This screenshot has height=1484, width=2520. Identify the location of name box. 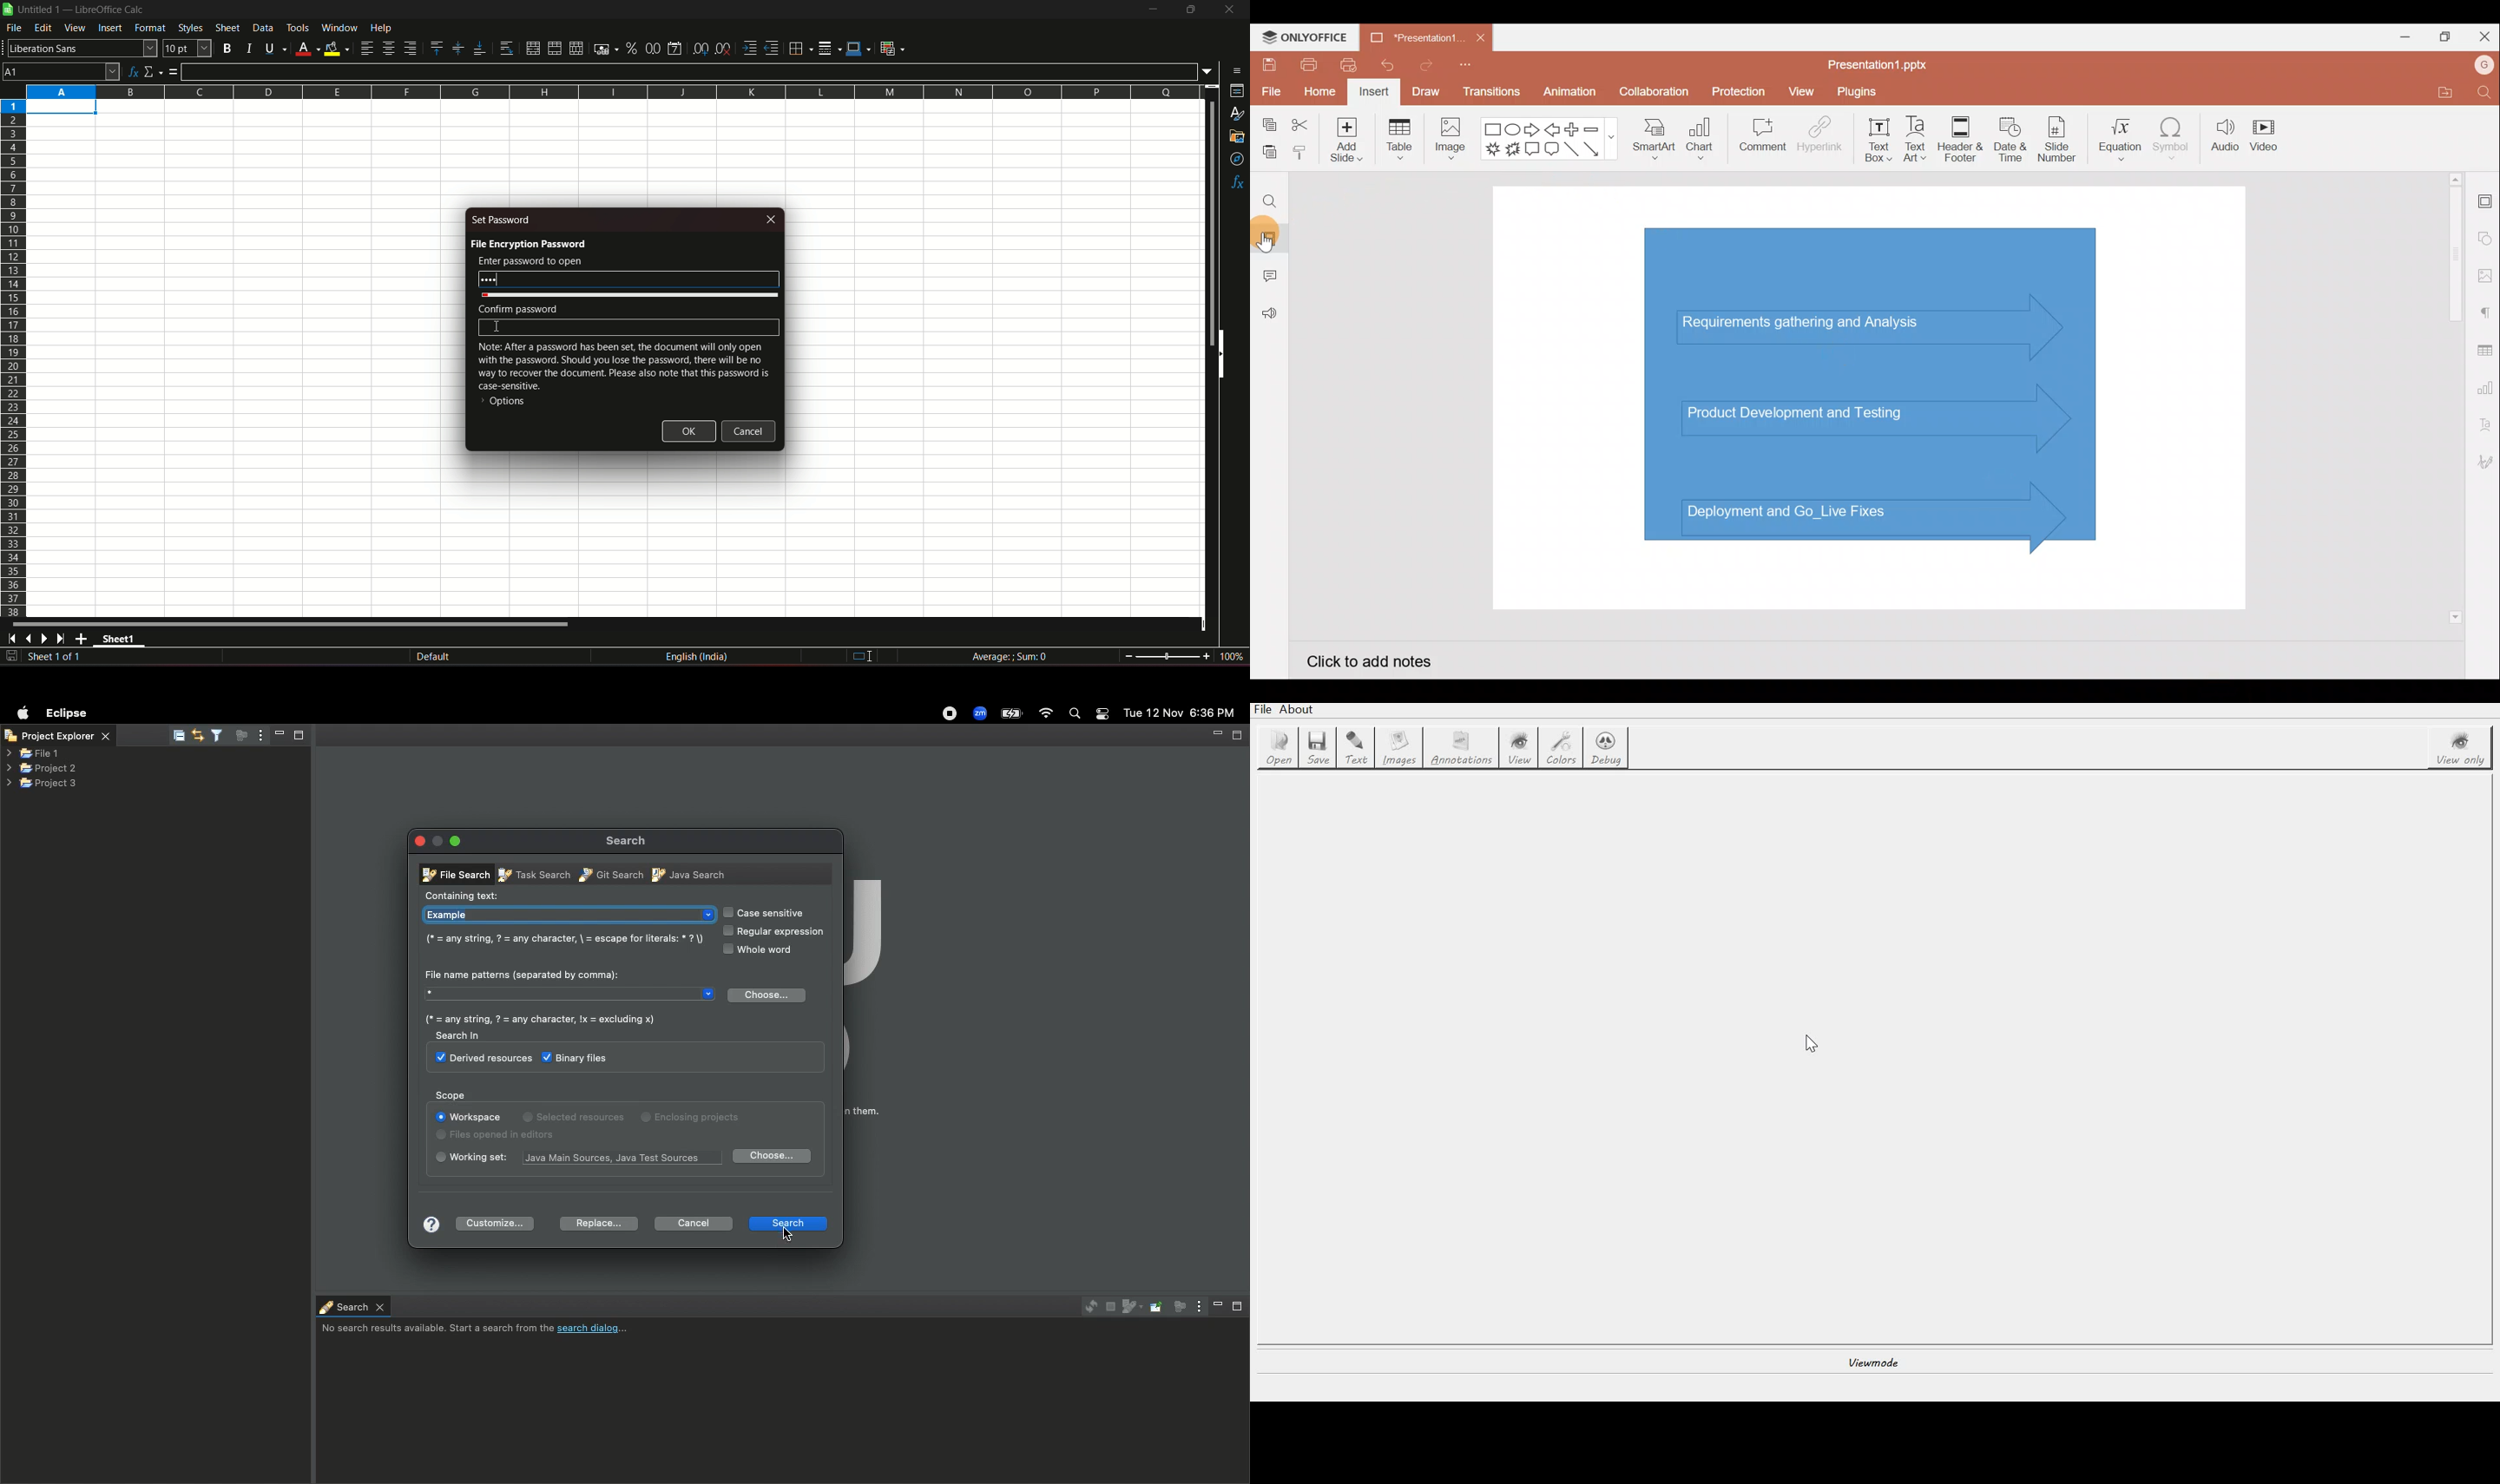
(61, 71).